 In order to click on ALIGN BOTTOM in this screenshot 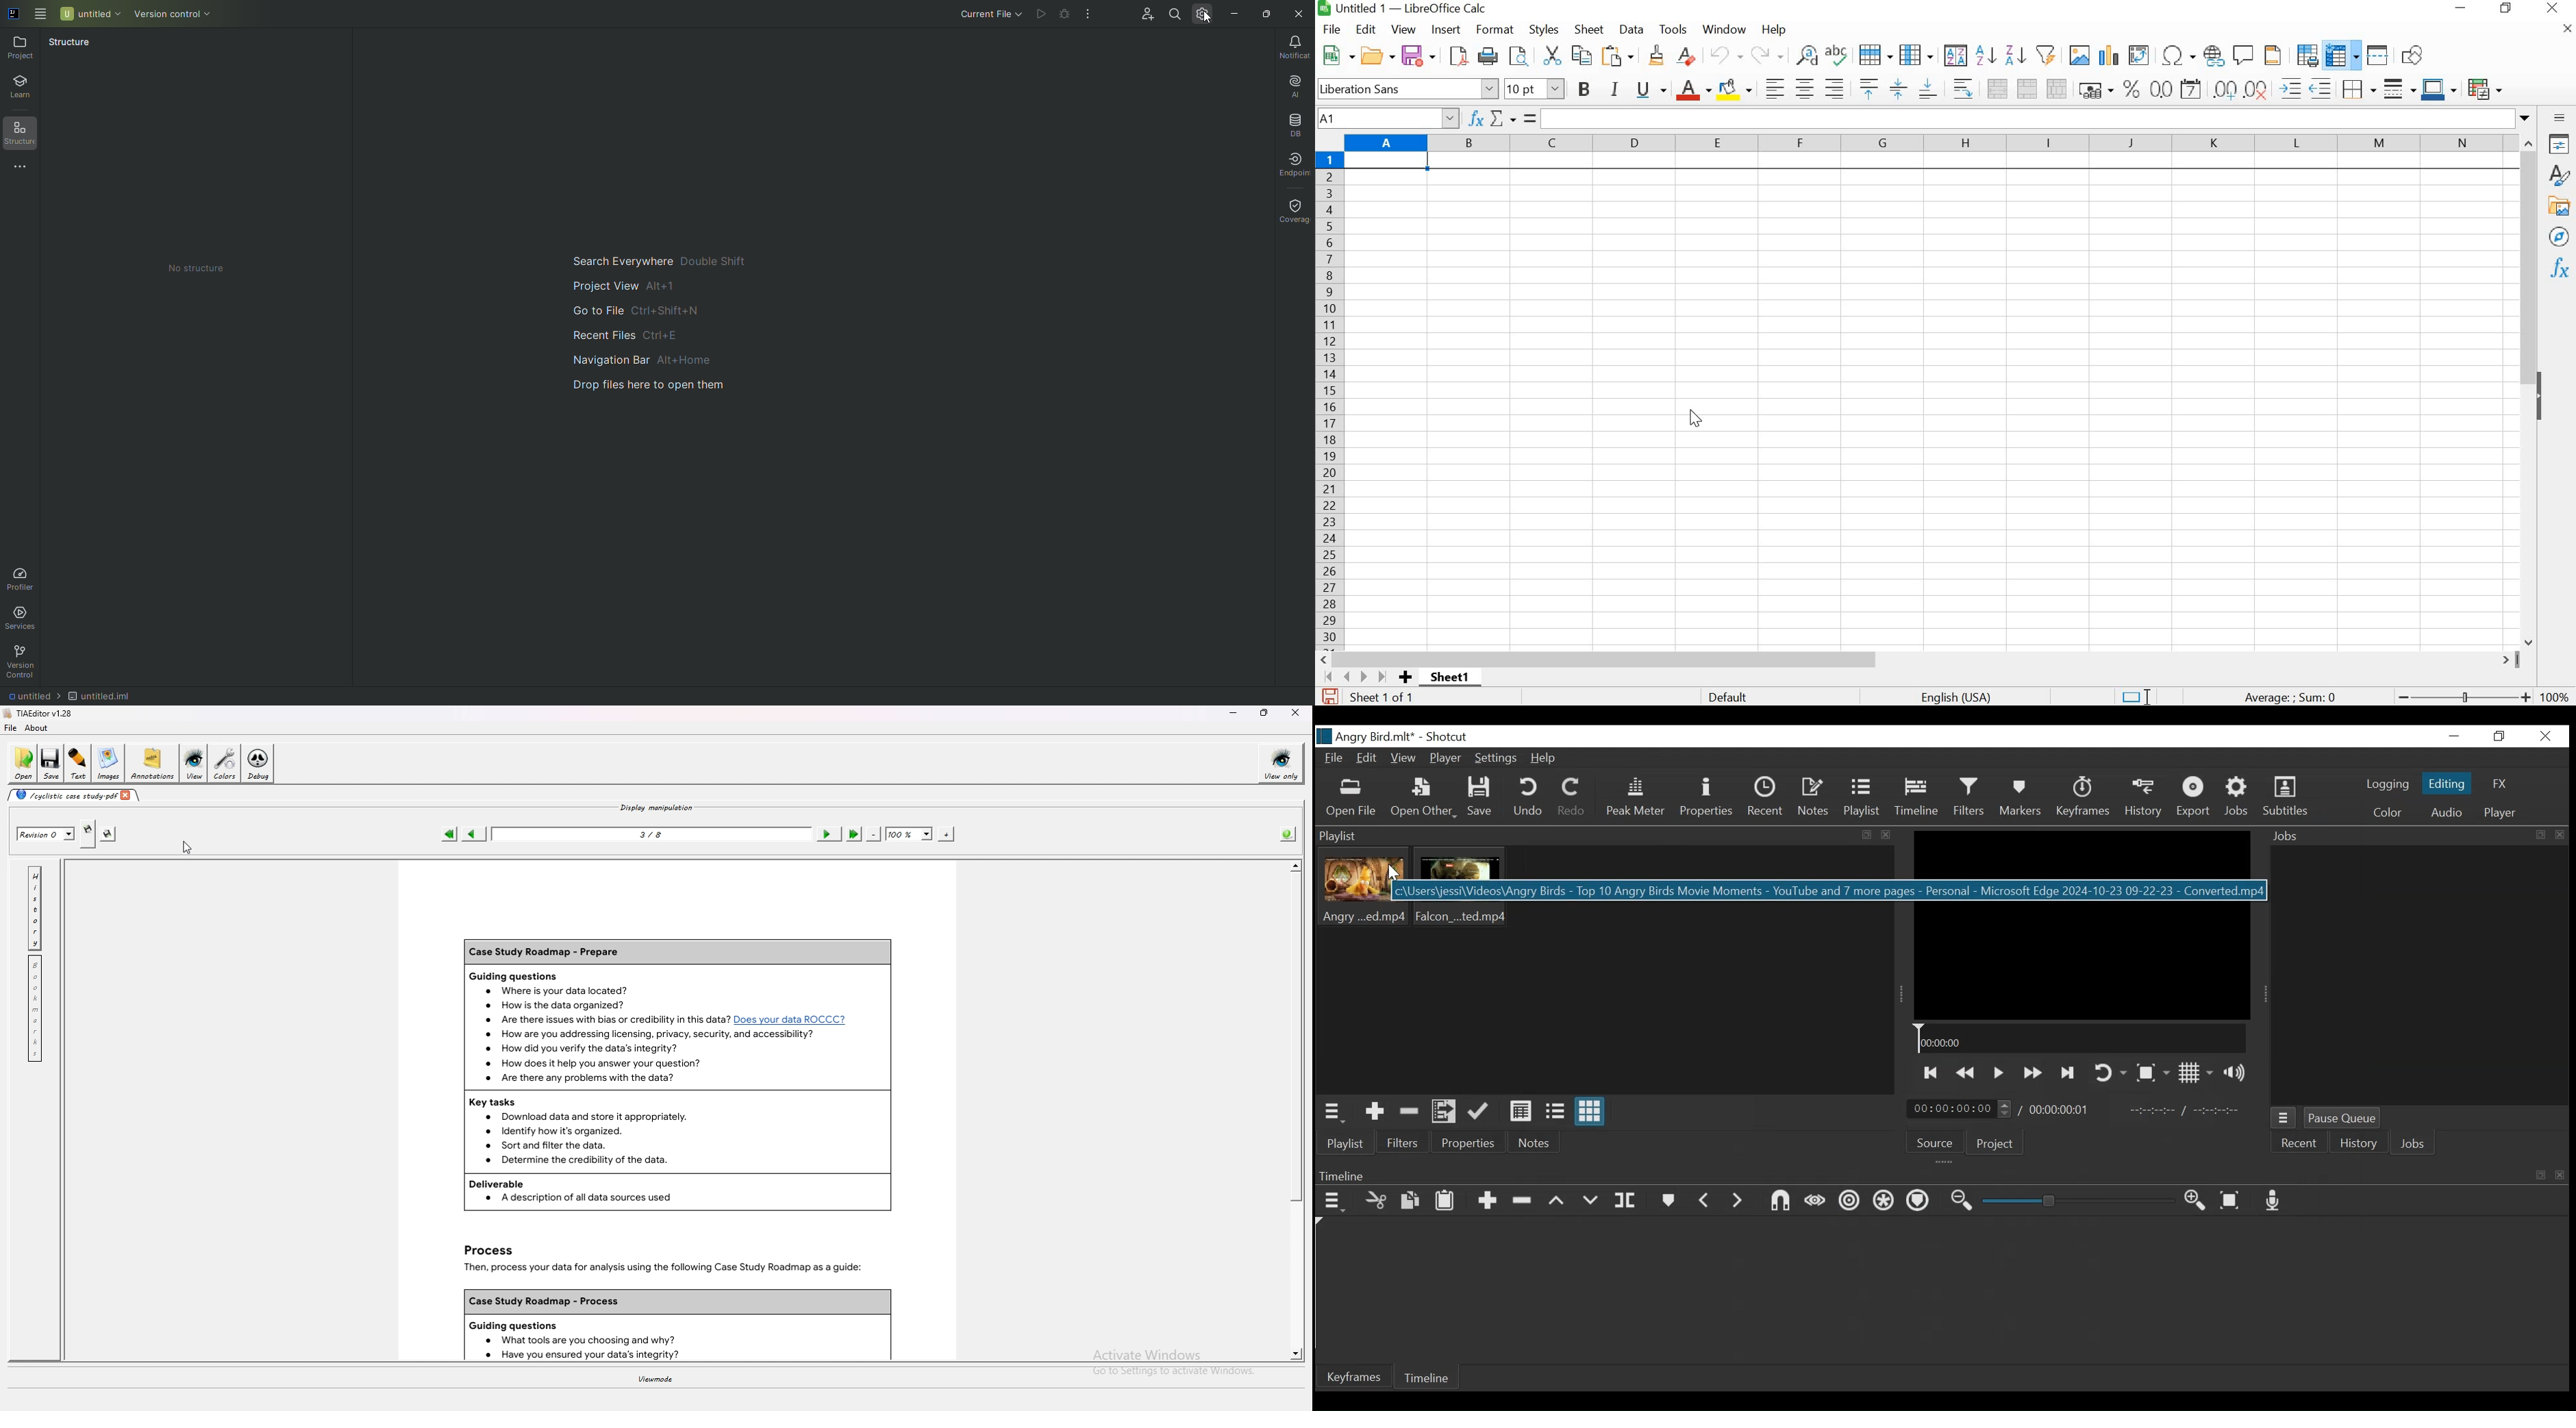, I will do `click(1929, 87)`.